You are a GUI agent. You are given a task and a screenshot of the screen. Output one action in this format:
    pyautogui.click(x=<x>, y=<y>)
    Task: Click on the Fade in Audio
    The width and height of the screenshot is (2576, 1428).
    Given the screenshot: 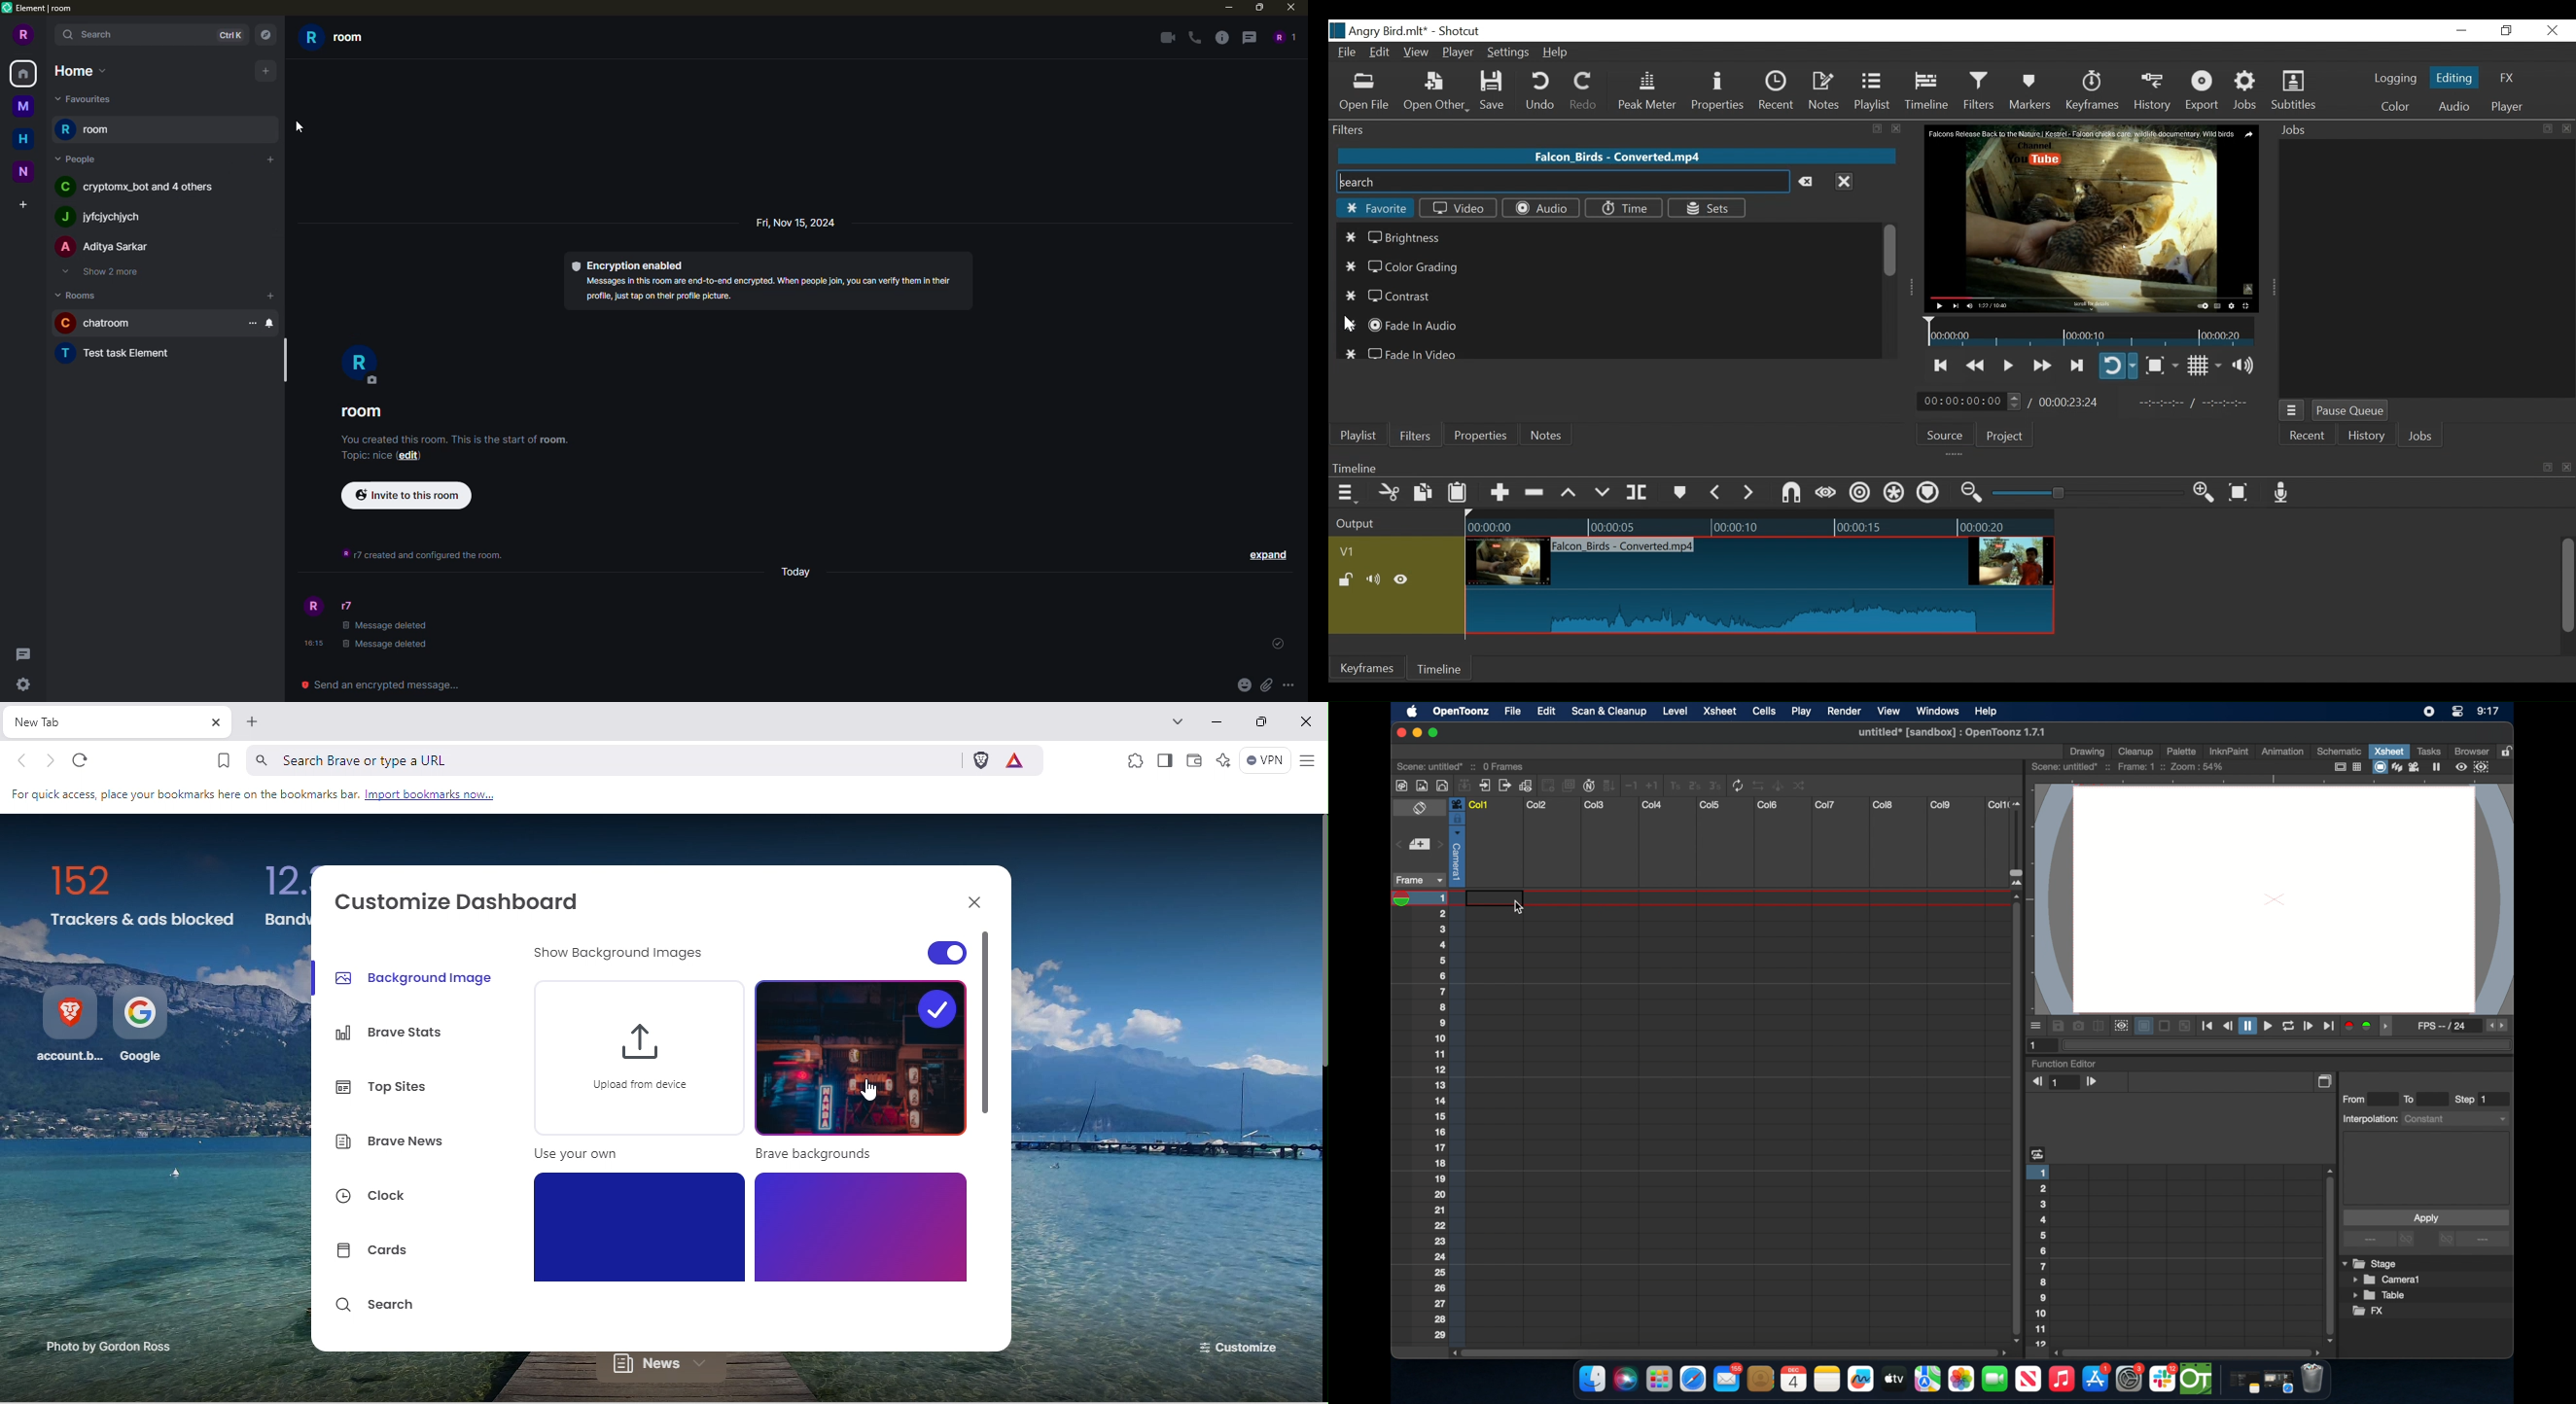 What is the action you would take?
    pyautogui.click(x=1404, y=326)
    